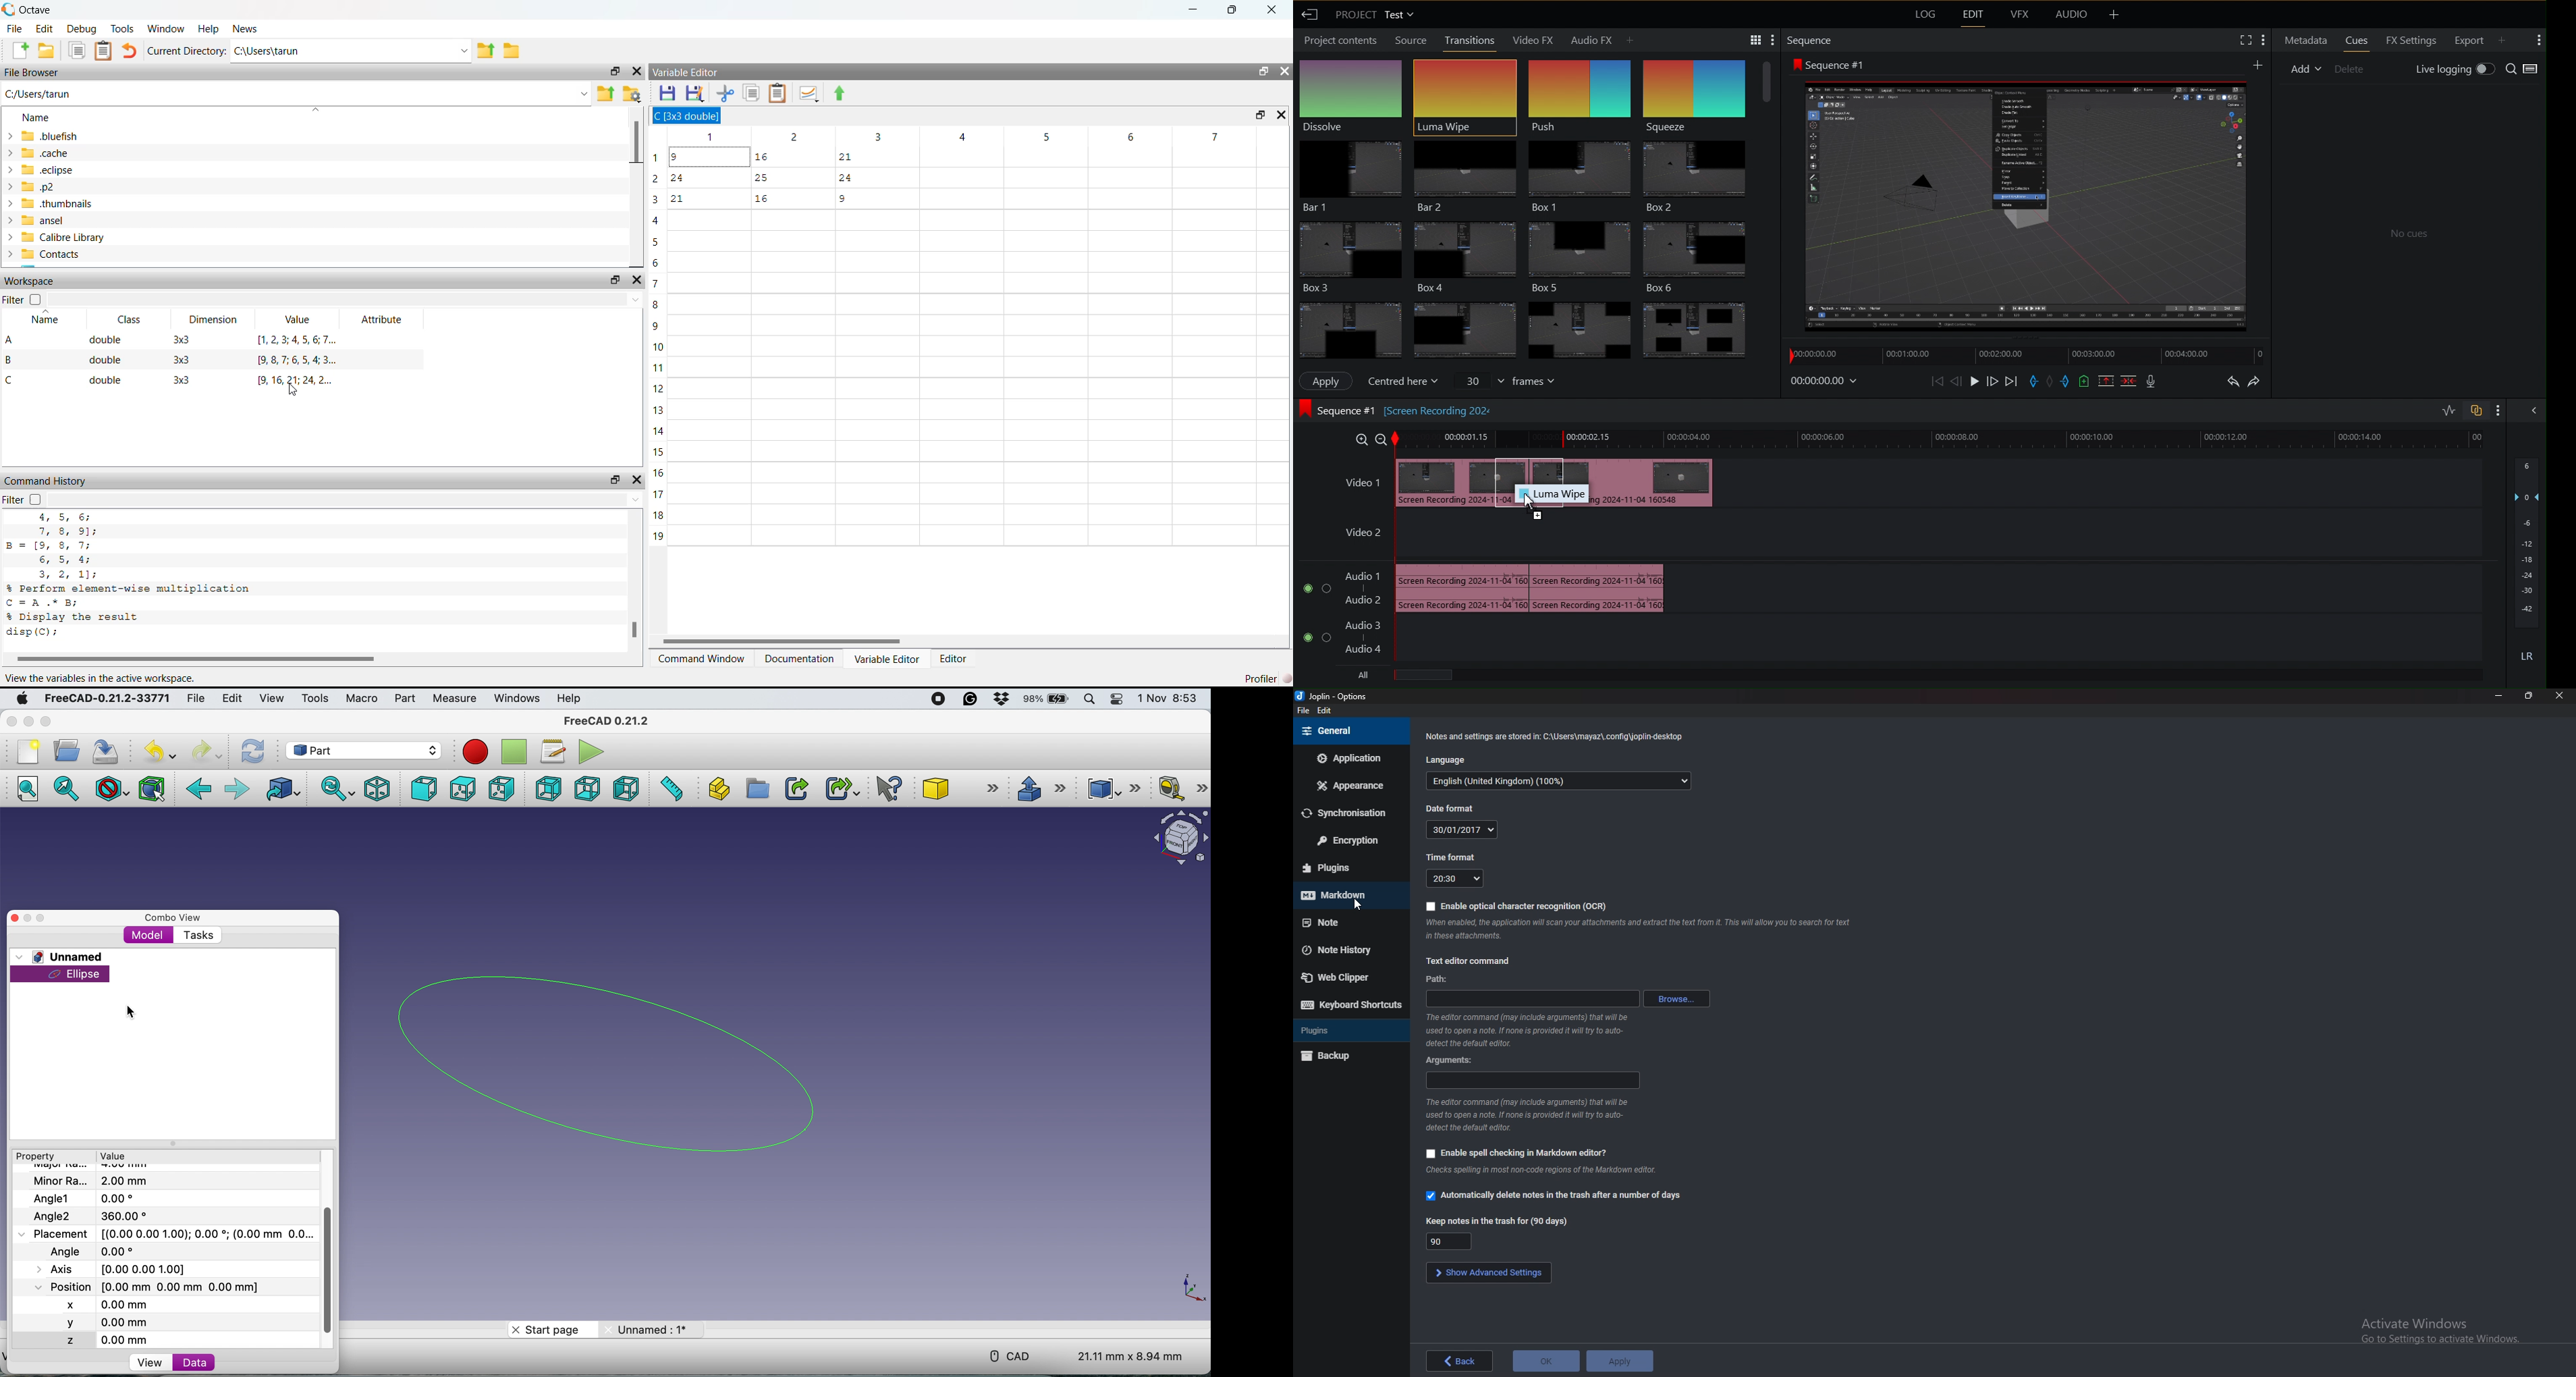 Image resolution: width=2576 pixels, height=1400 pixels. Describe the element at coordinates (1325, 711) in the screenshot. I see `edit` at that location.